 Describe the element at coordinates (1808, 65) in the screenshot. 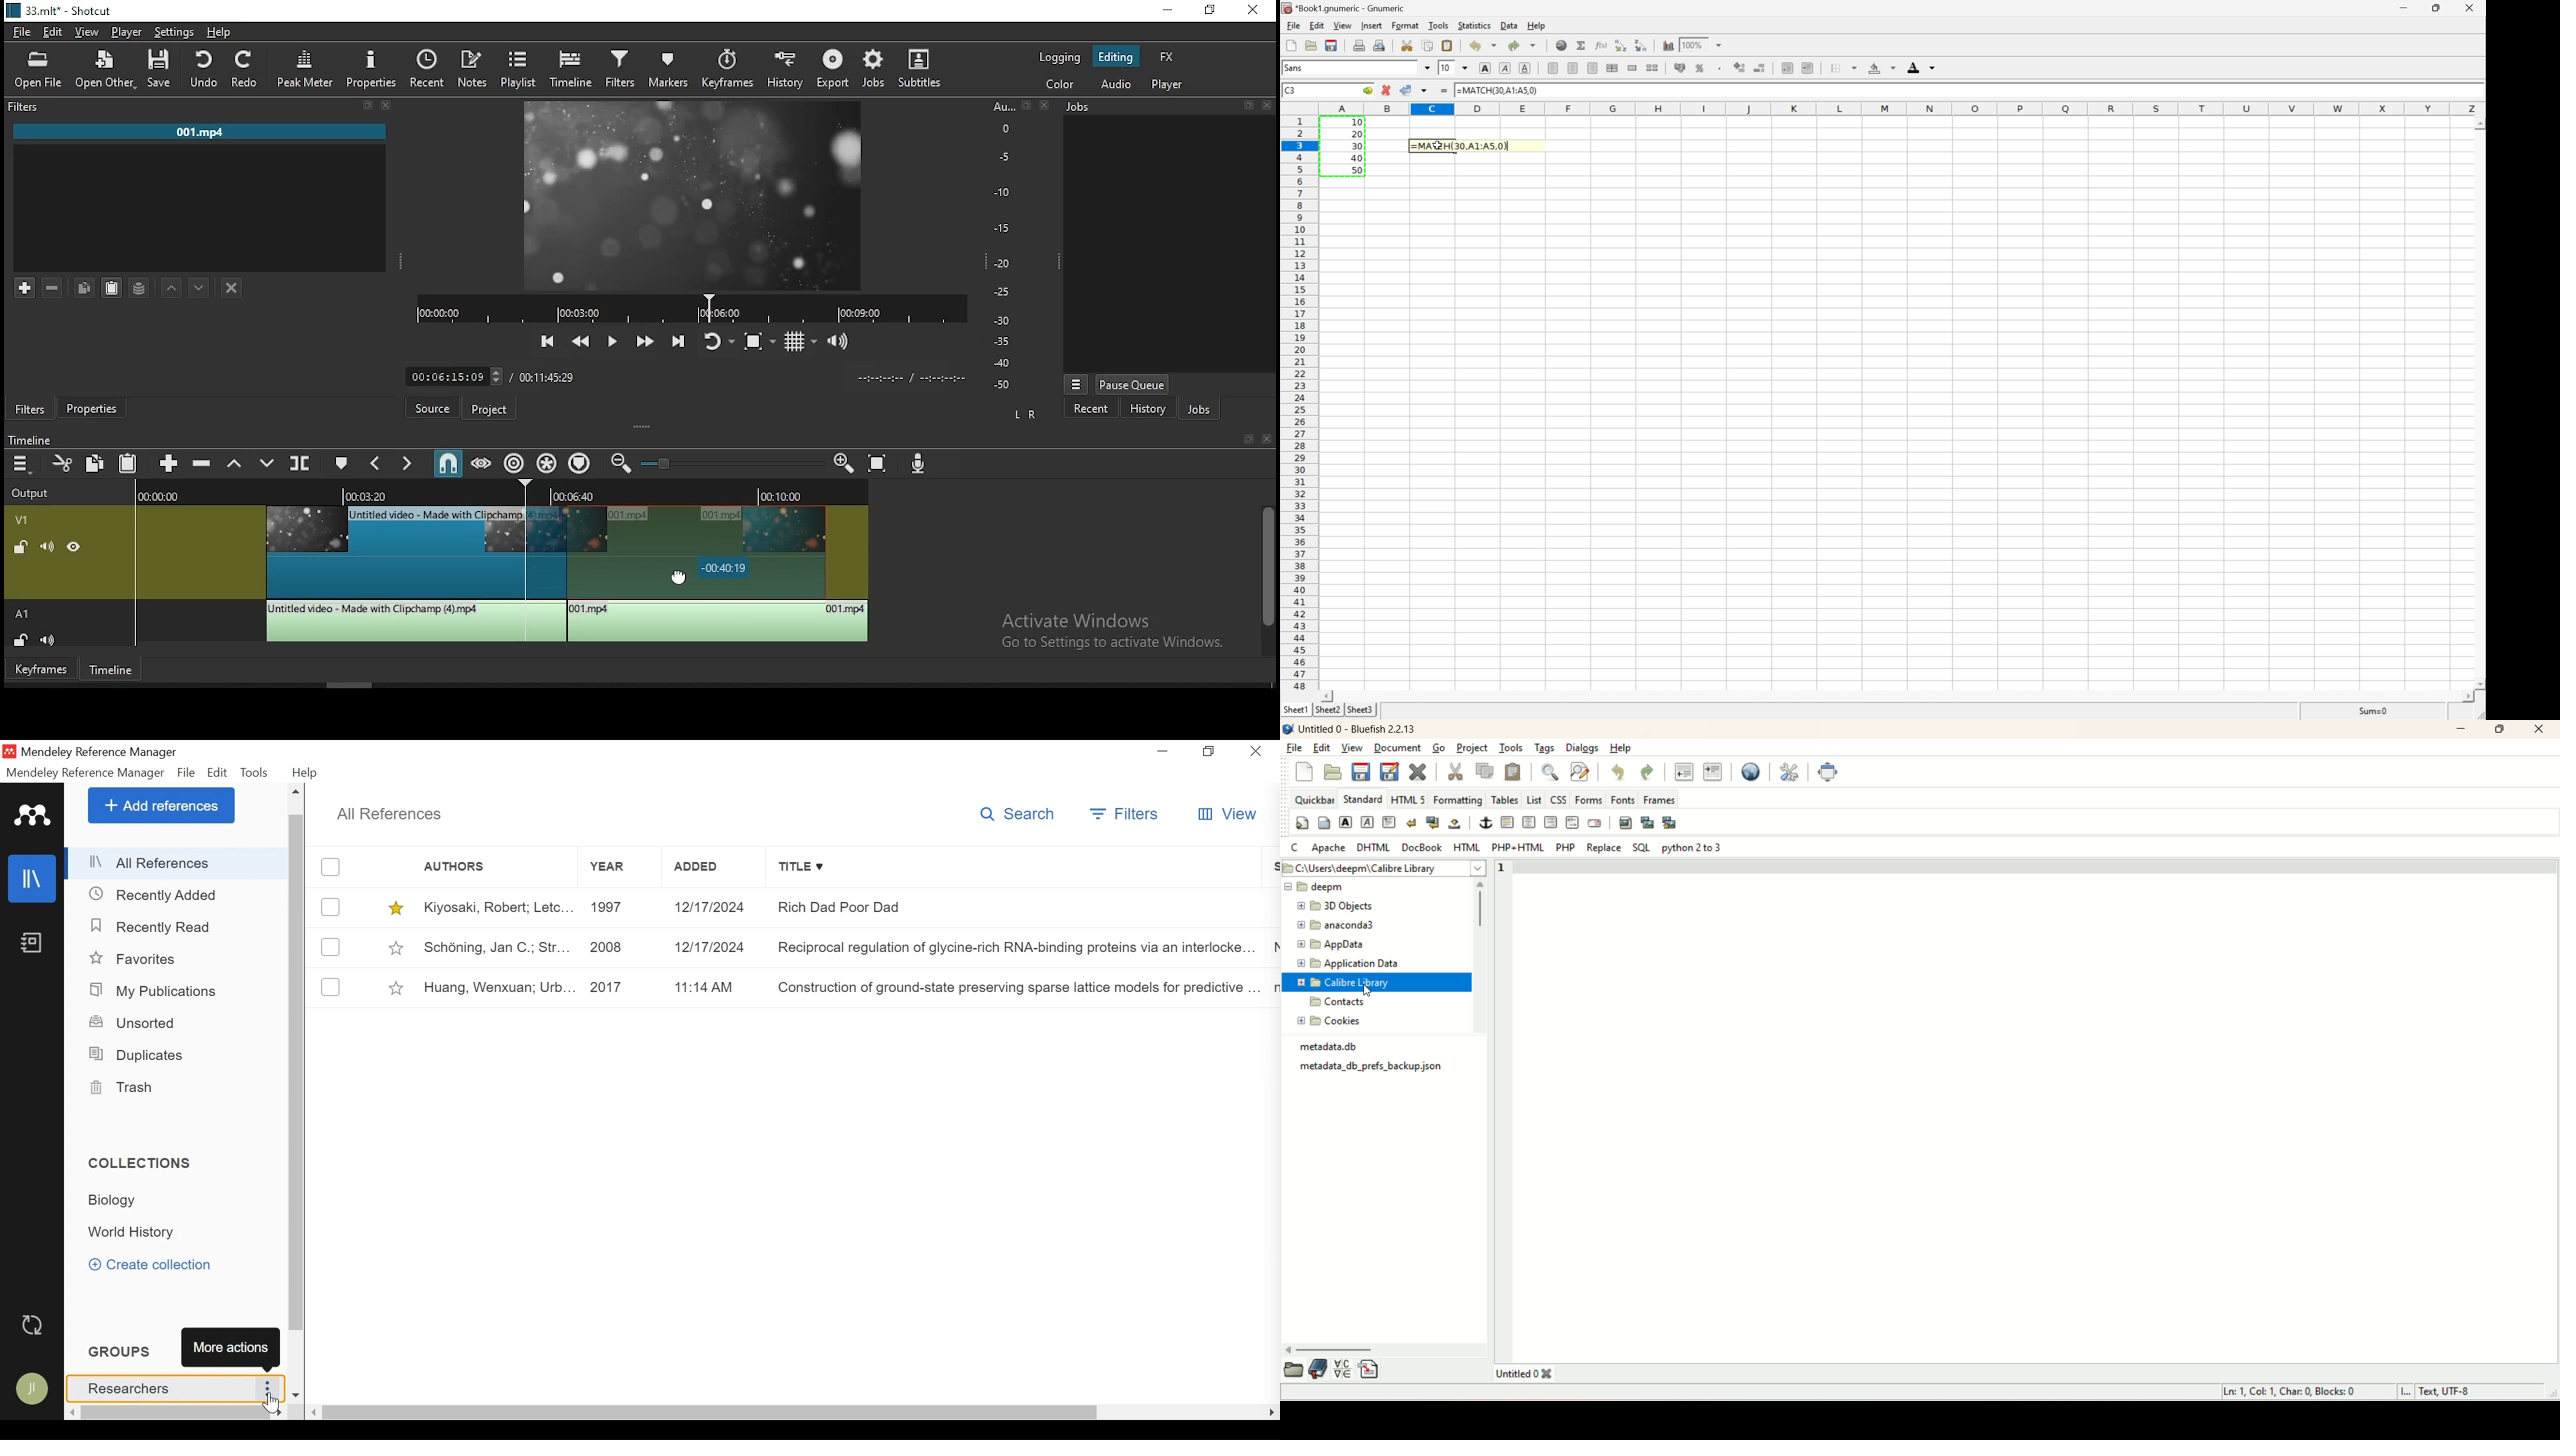

I see `Increase the indent, and align the contents to the left` at that location.